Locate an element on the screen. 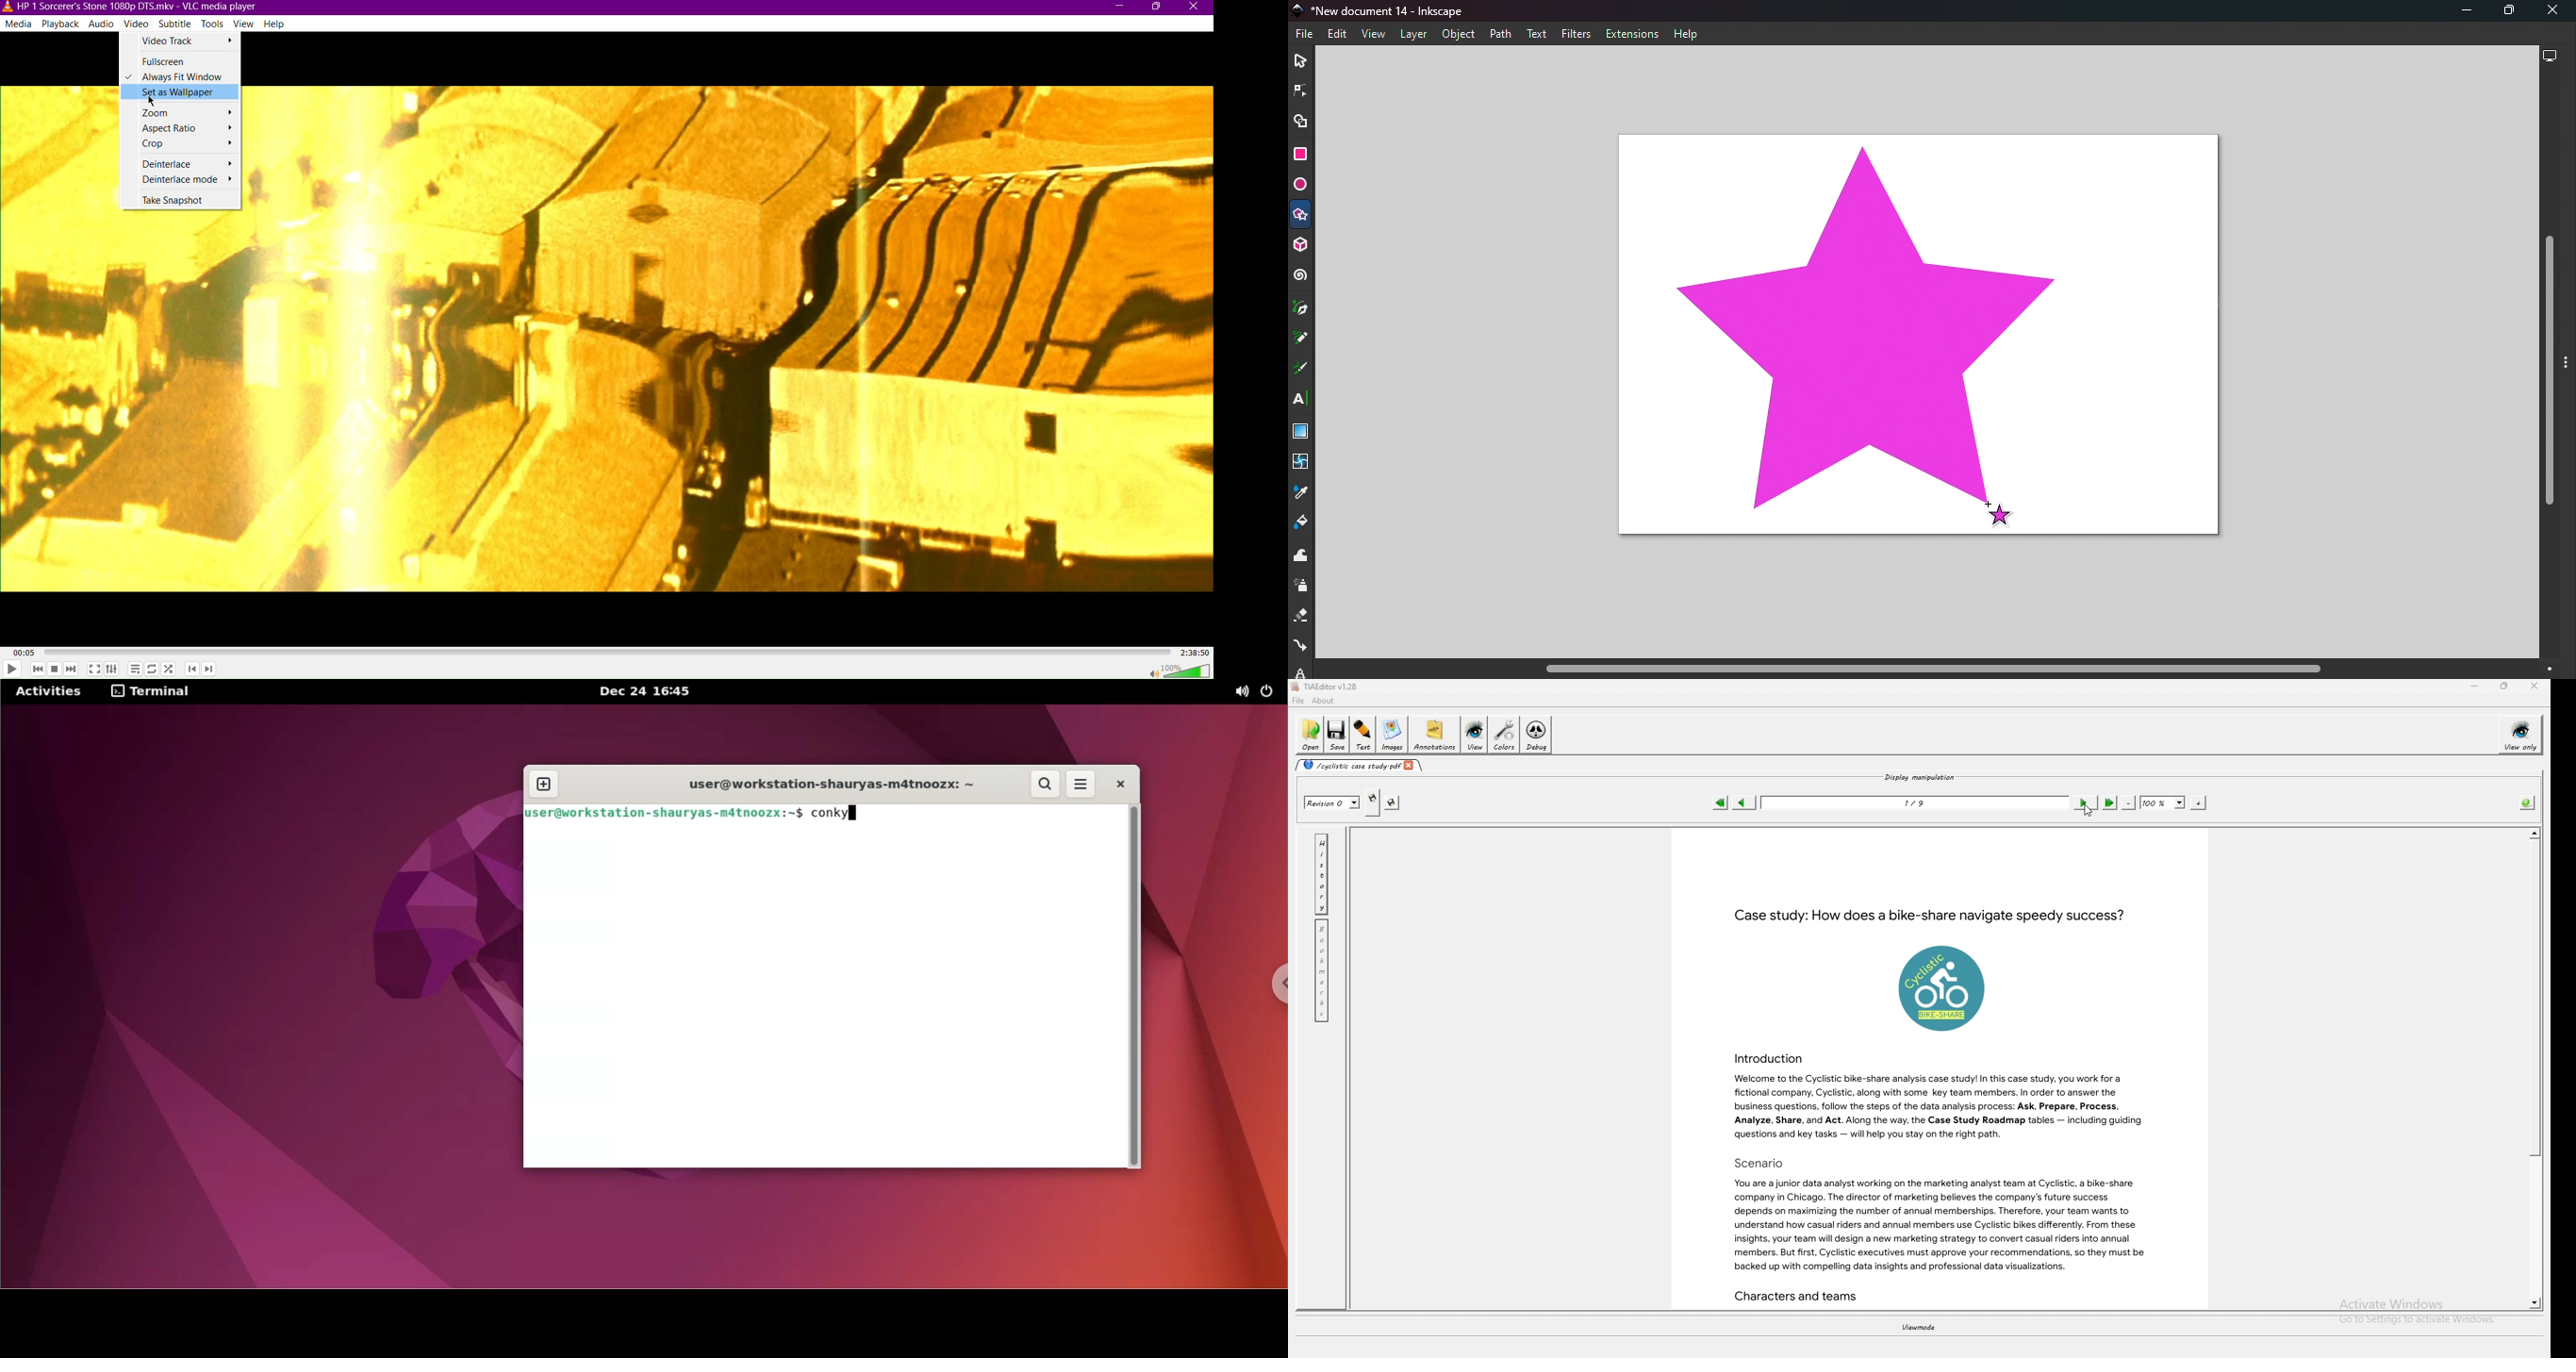 This screenshot has width=2576, height=1372. Help is located at coordinates (274, 23).